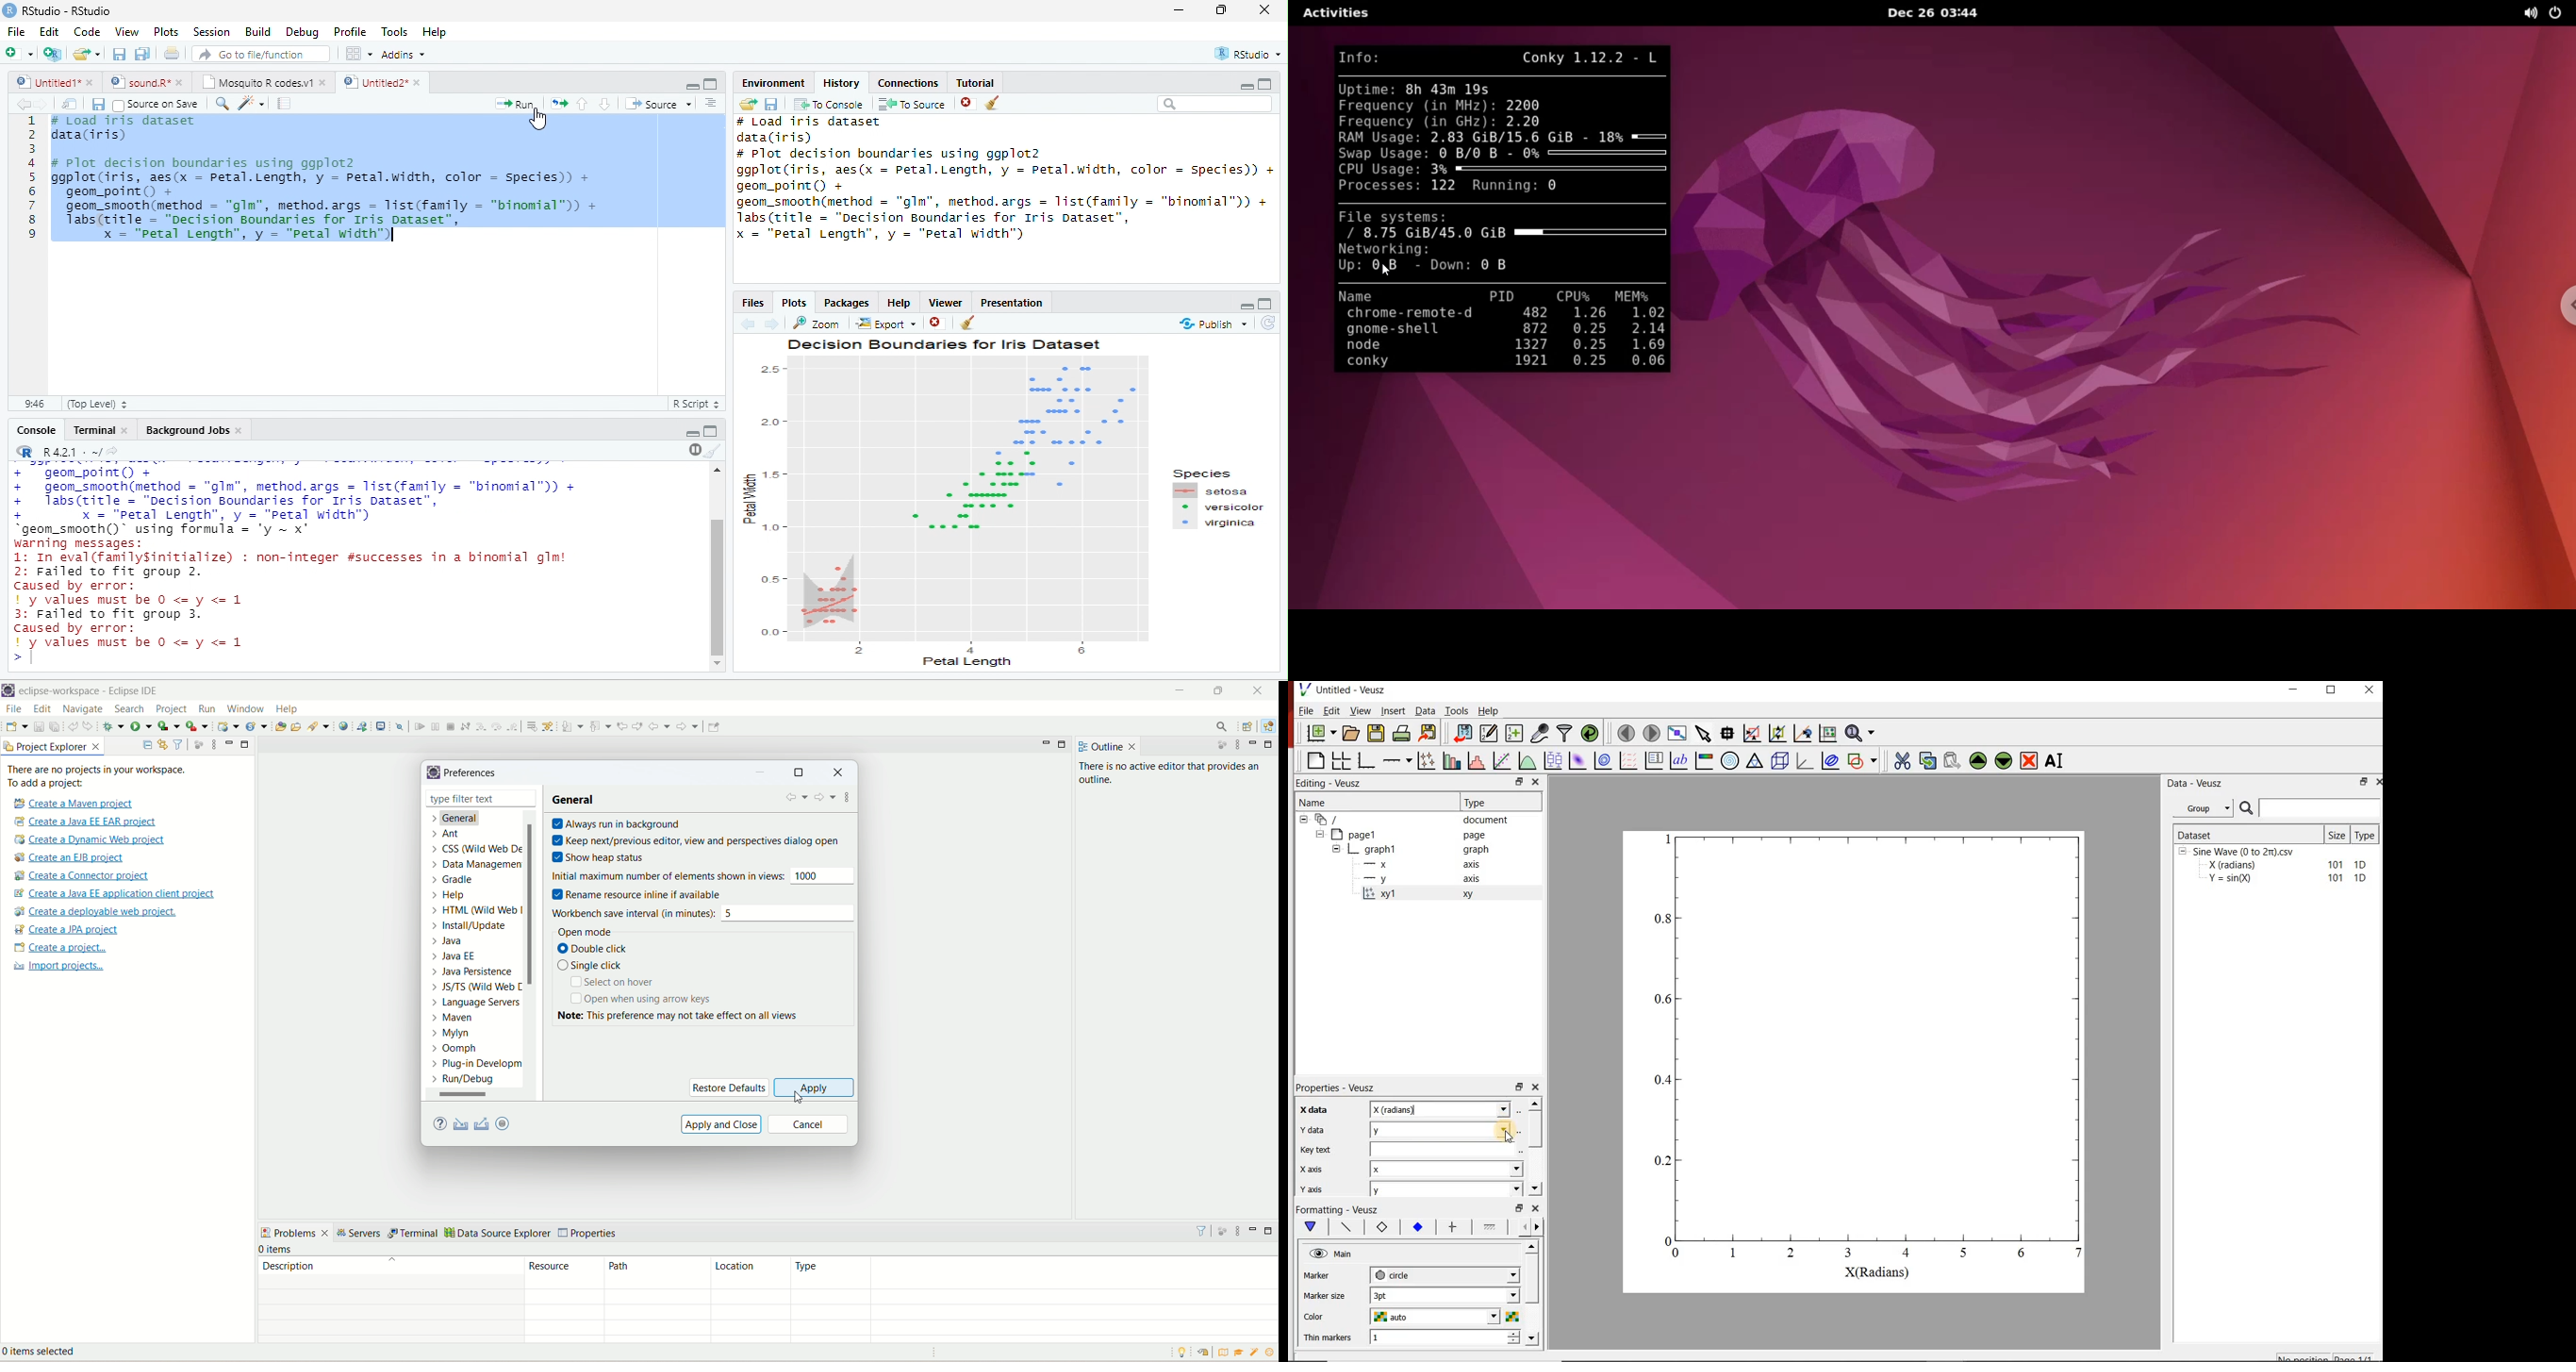 The width and height of the screenshot is (2576, 1372). I want to click on forward, so click(771, 324).